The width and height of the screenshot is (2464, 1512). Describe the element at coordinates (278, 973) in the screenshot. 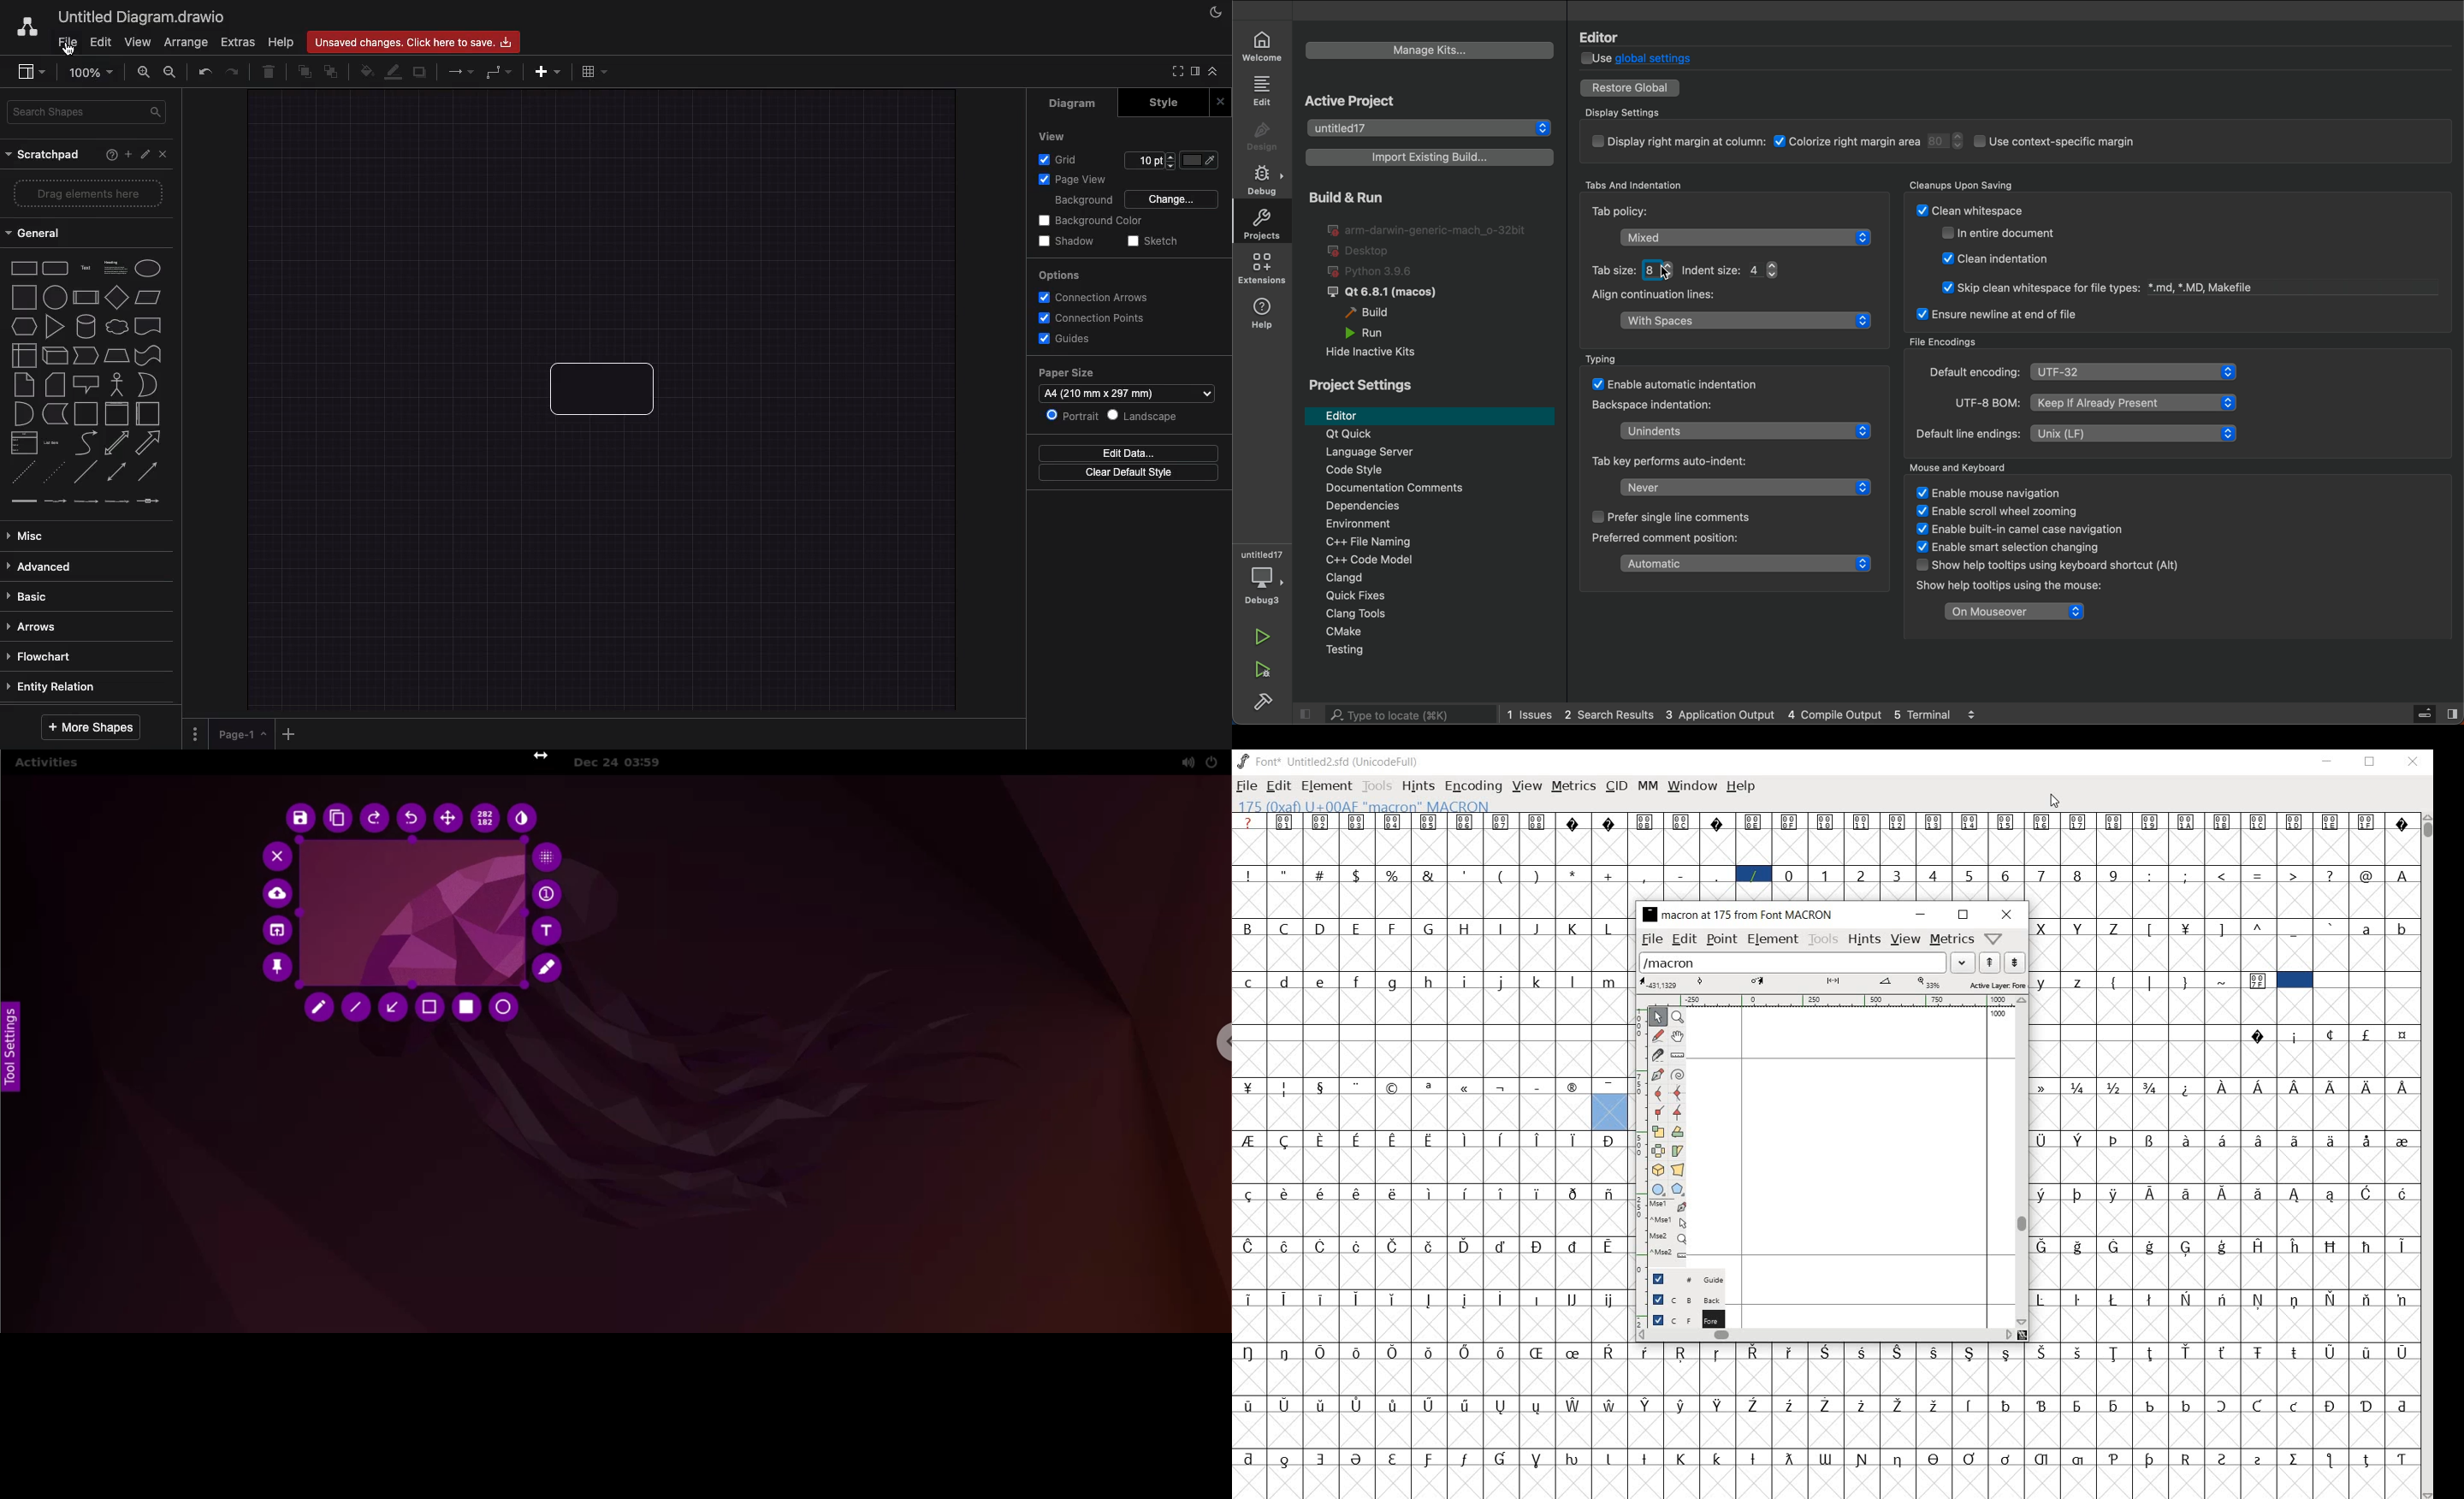

I see `pin` at that location.